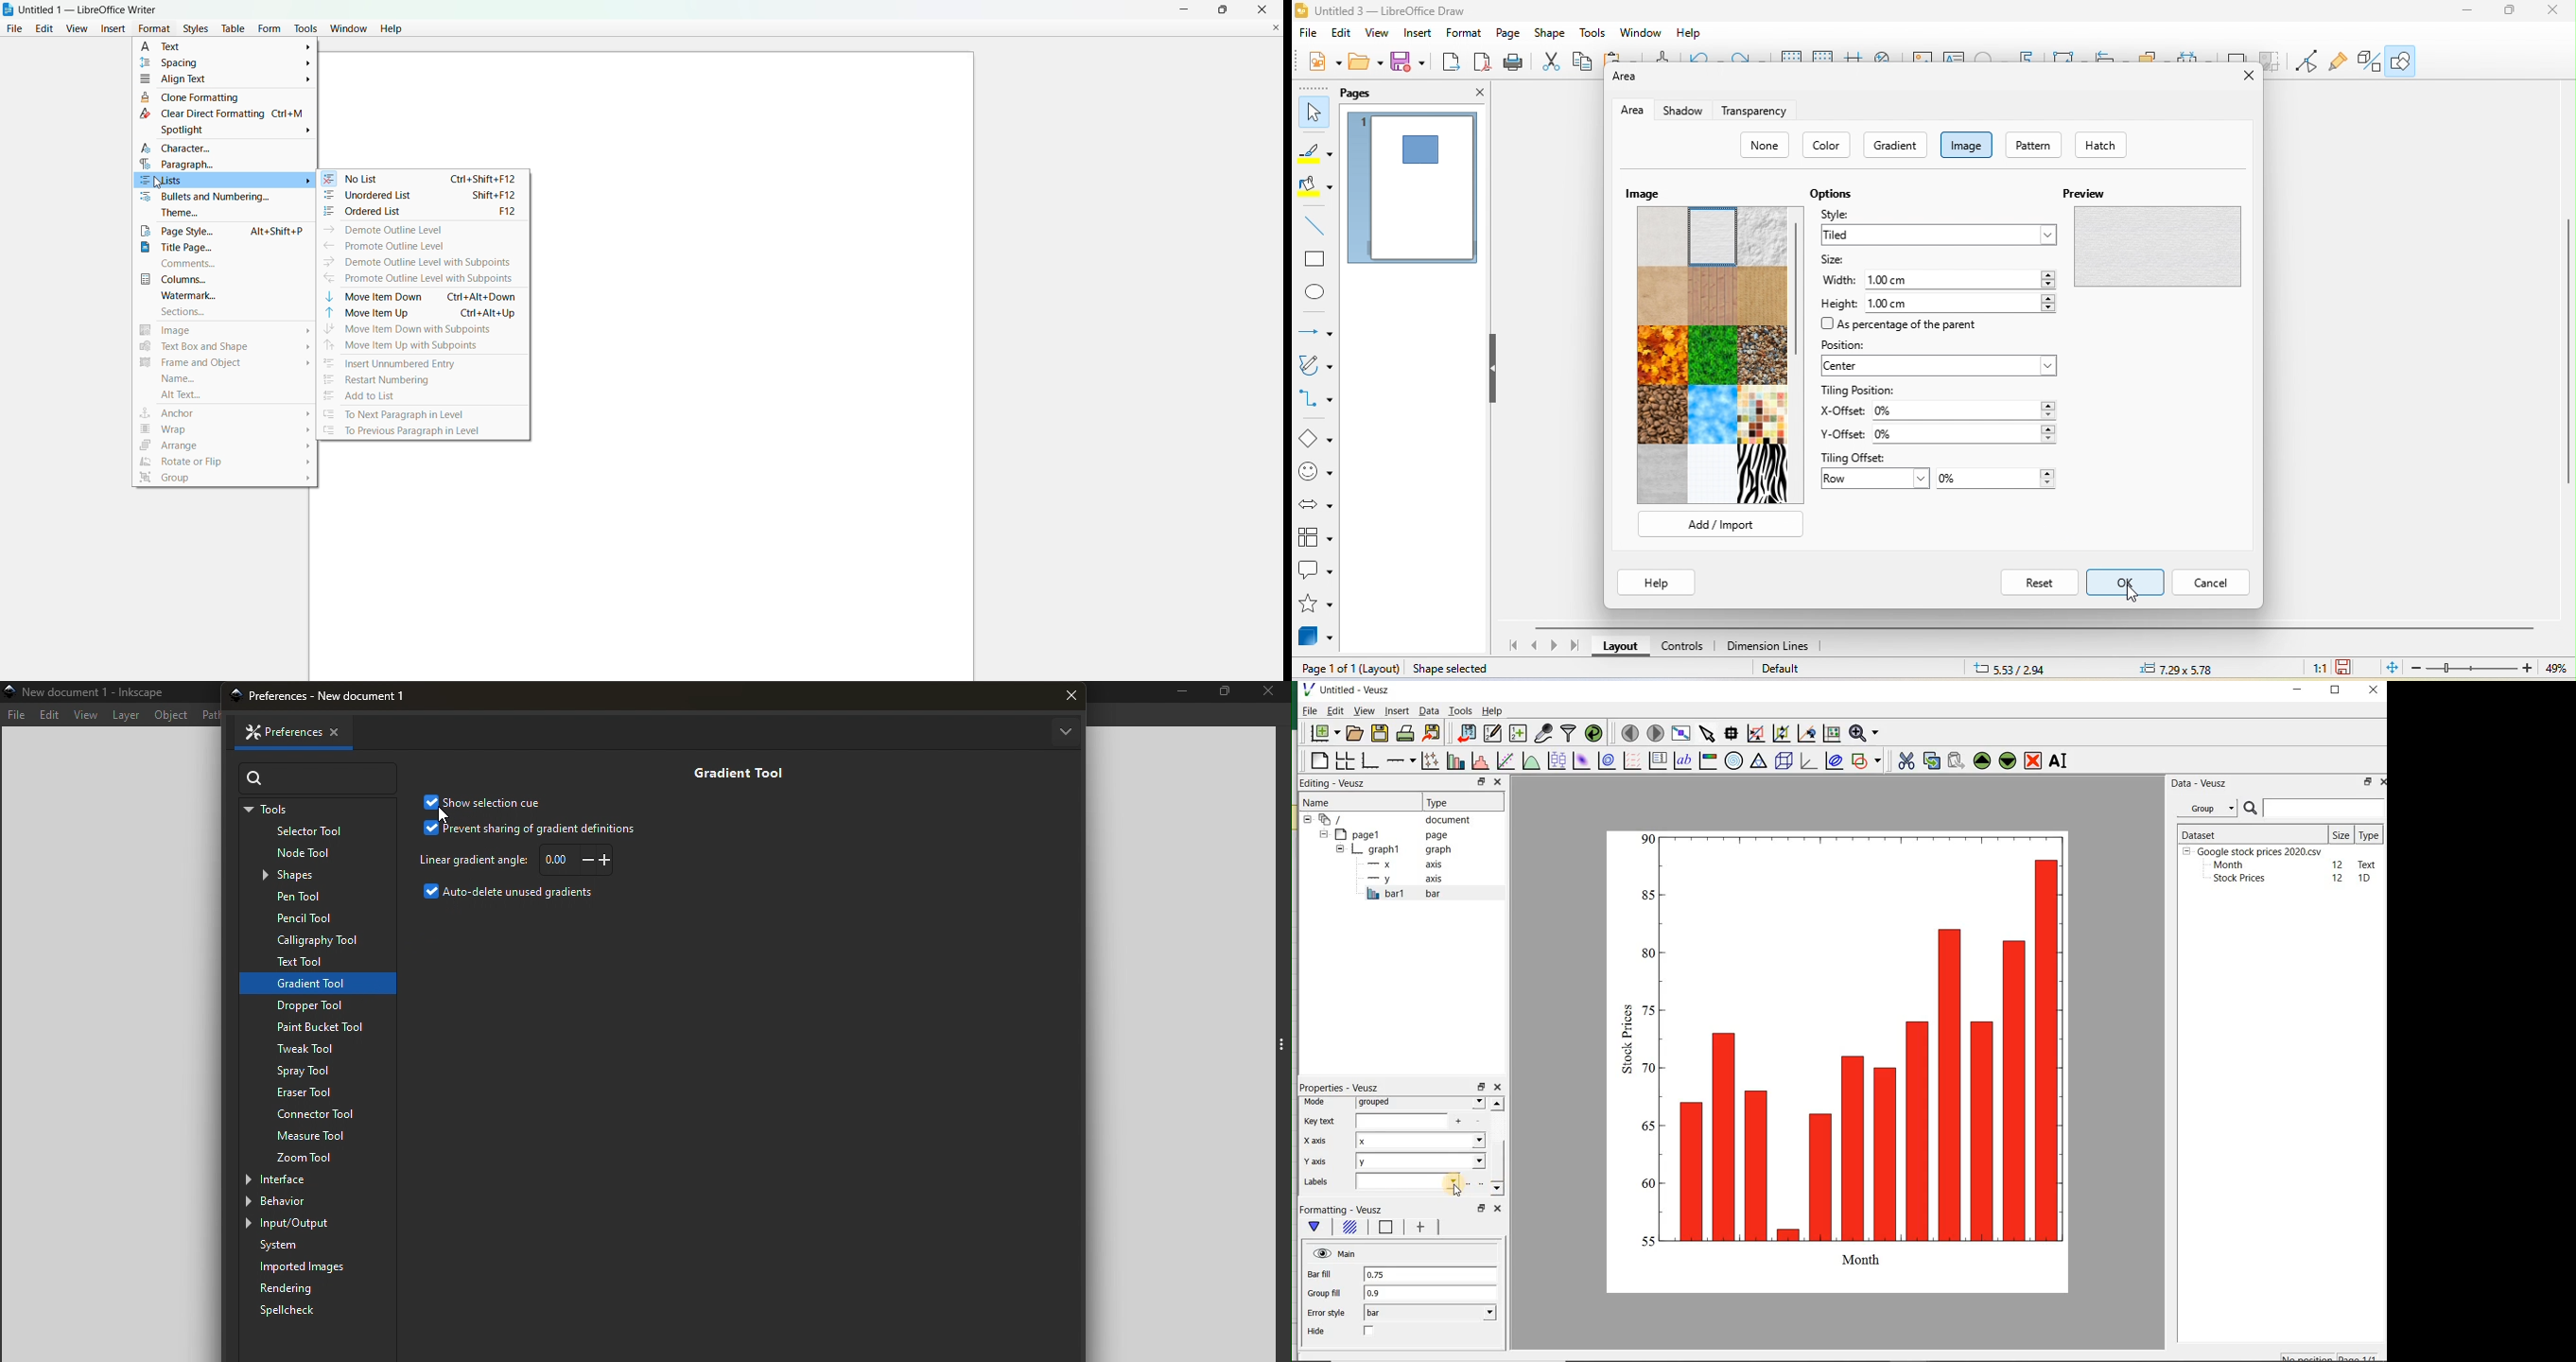  I want to click on Spellcheck, so click(299, 1311).